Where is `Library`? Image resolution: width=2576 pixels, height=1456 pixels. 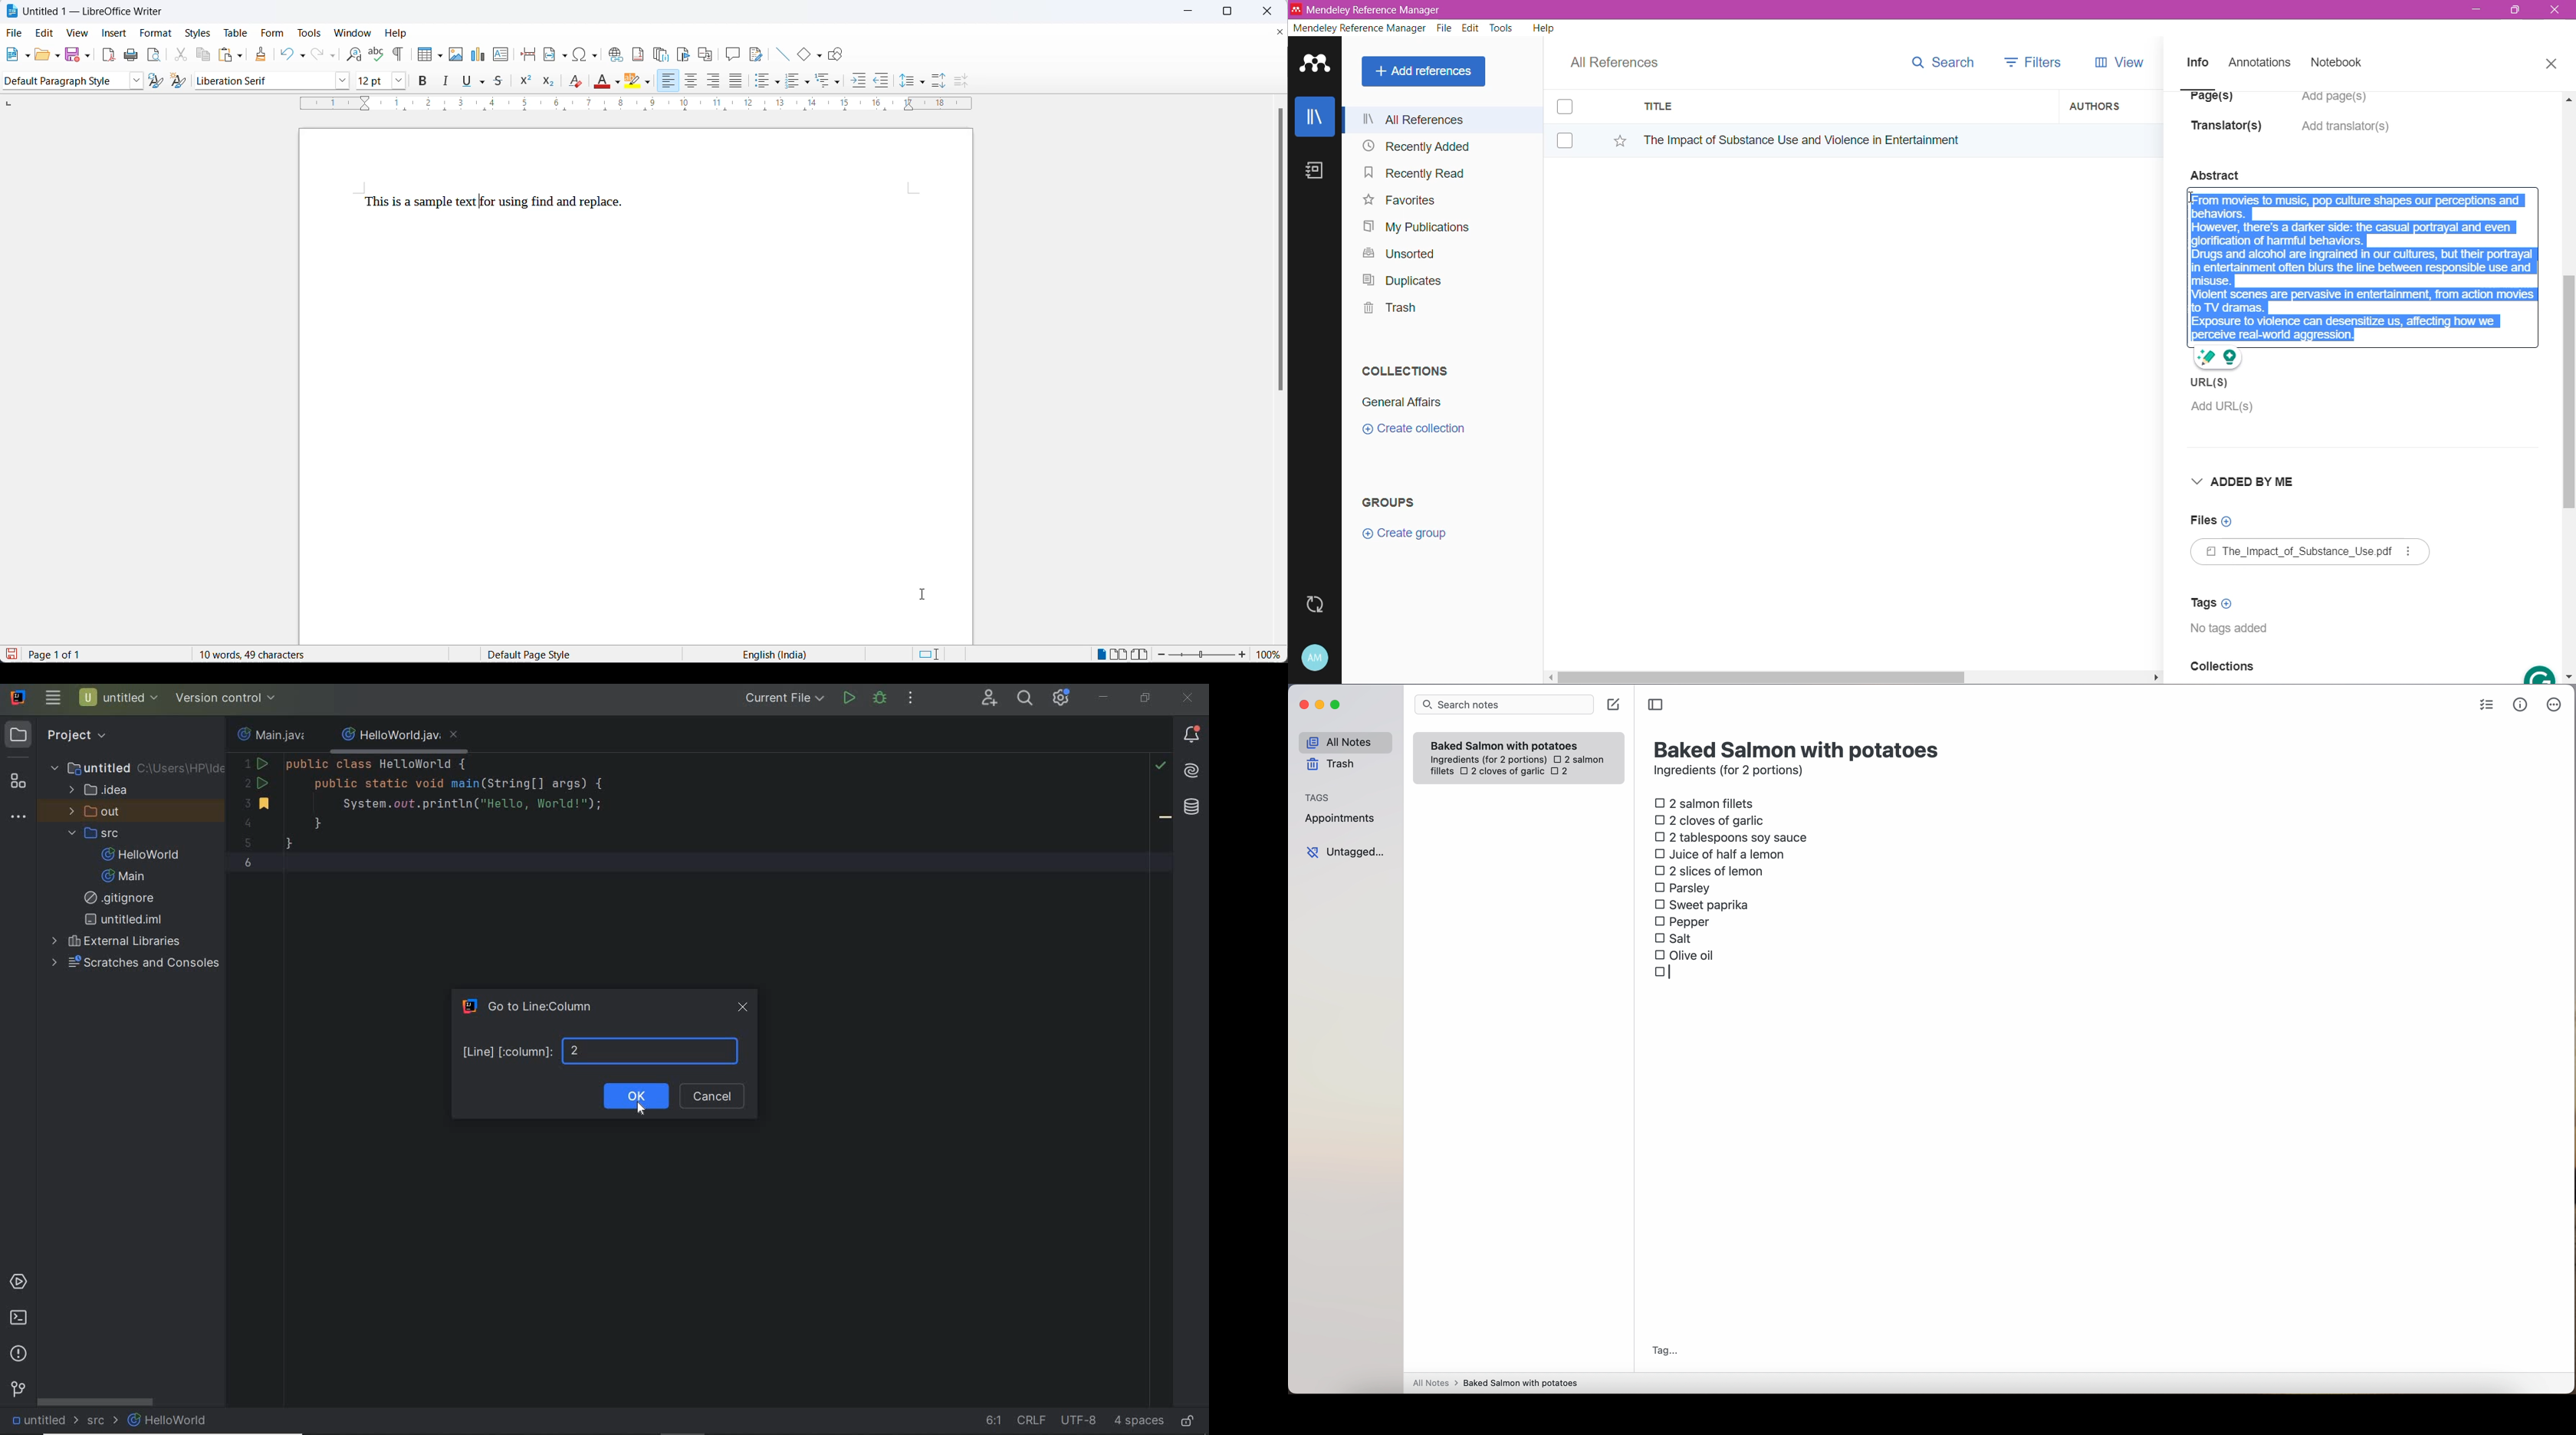
Library is located at coordinates (1315, 118).